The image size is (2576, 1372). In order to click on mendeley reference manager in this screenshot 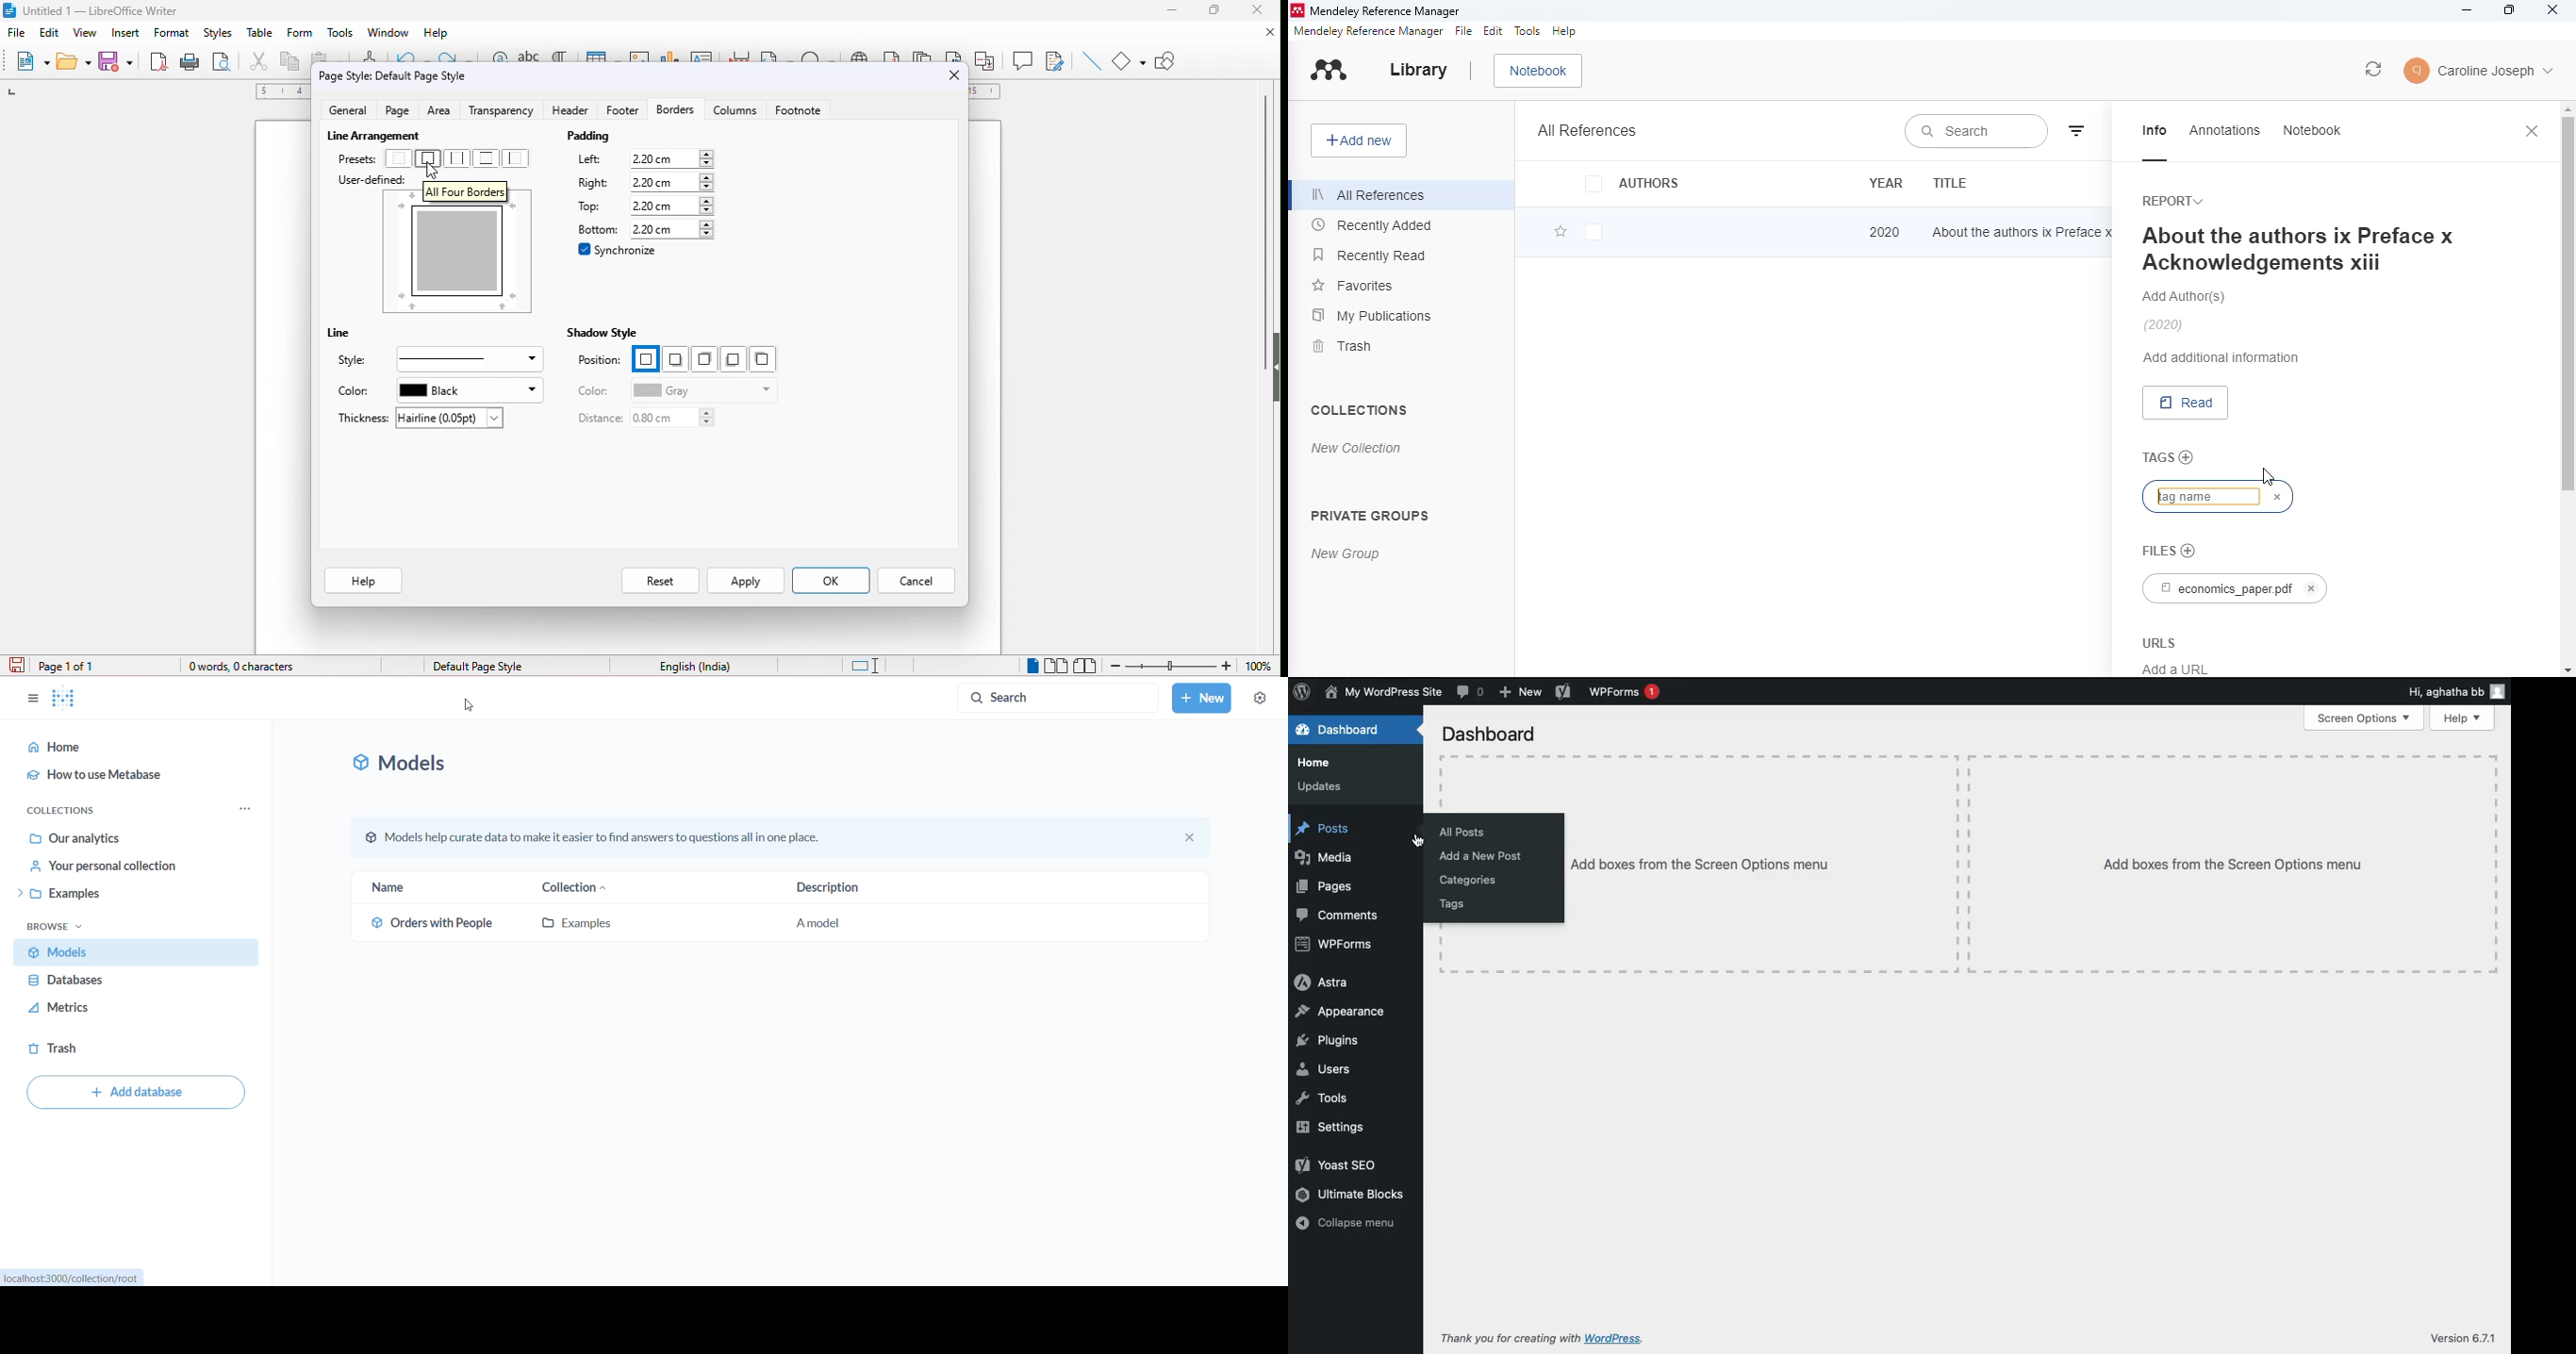, I will do `click(1386, 11)`.